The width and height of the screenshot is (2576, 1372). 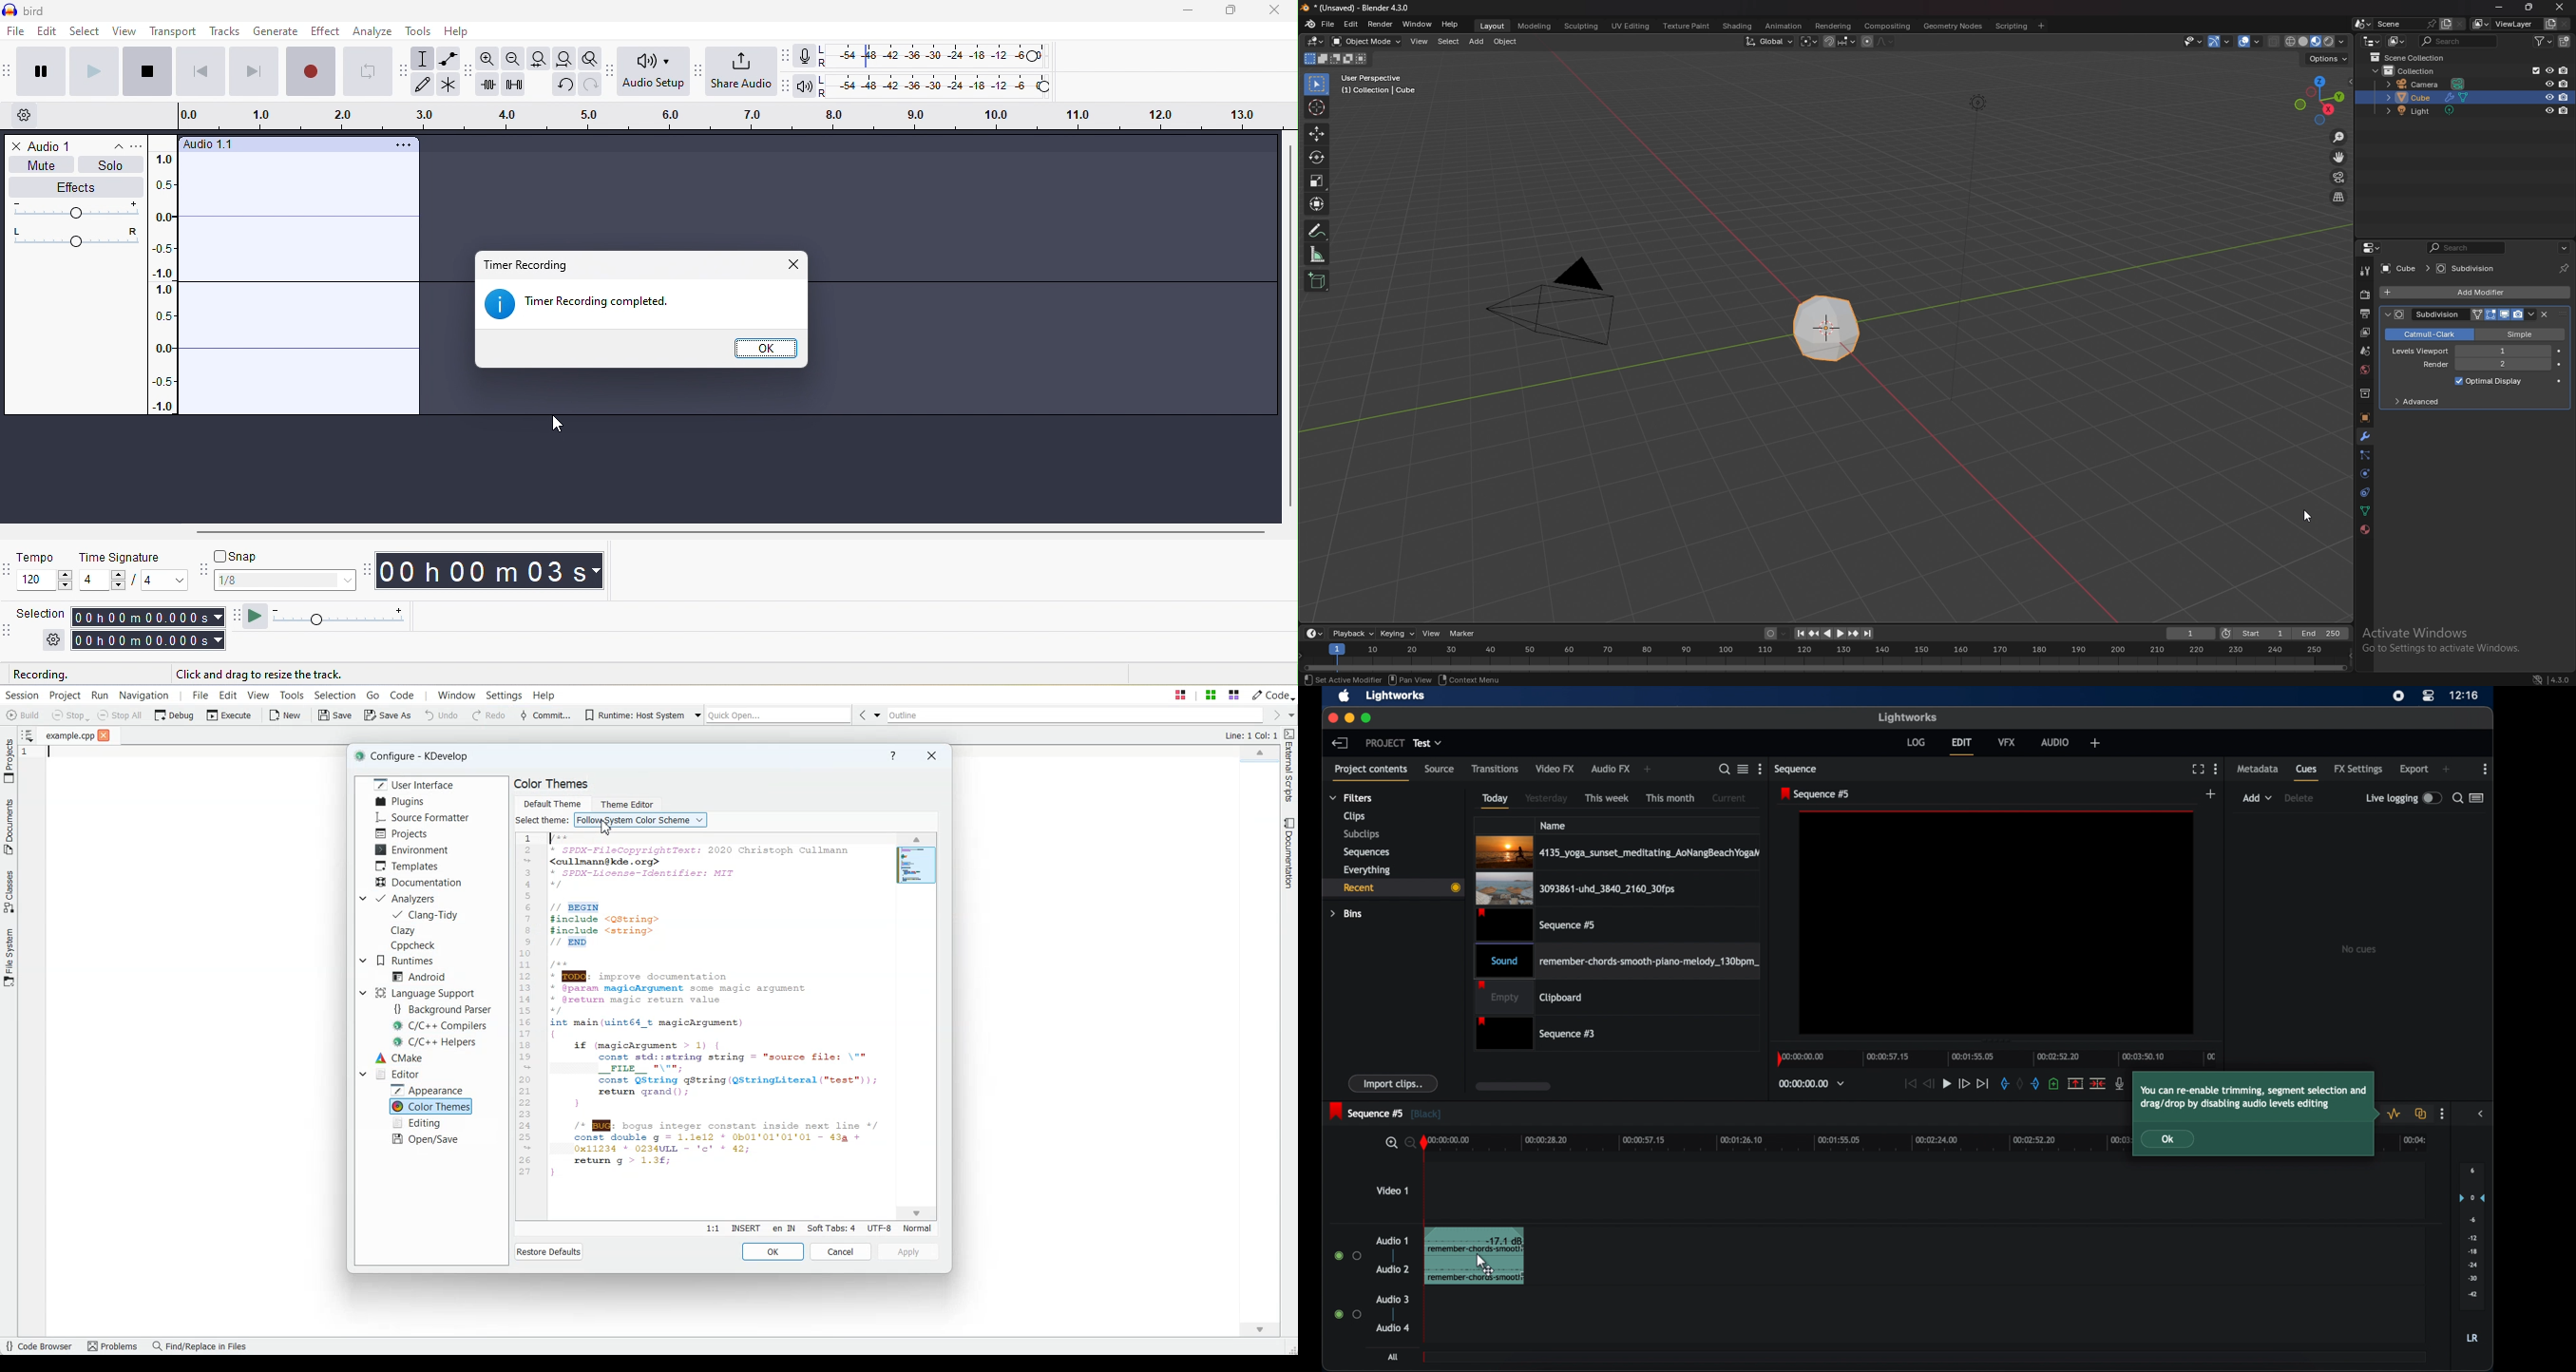 I want to click on gizmo, so click(x=2222, y=41).